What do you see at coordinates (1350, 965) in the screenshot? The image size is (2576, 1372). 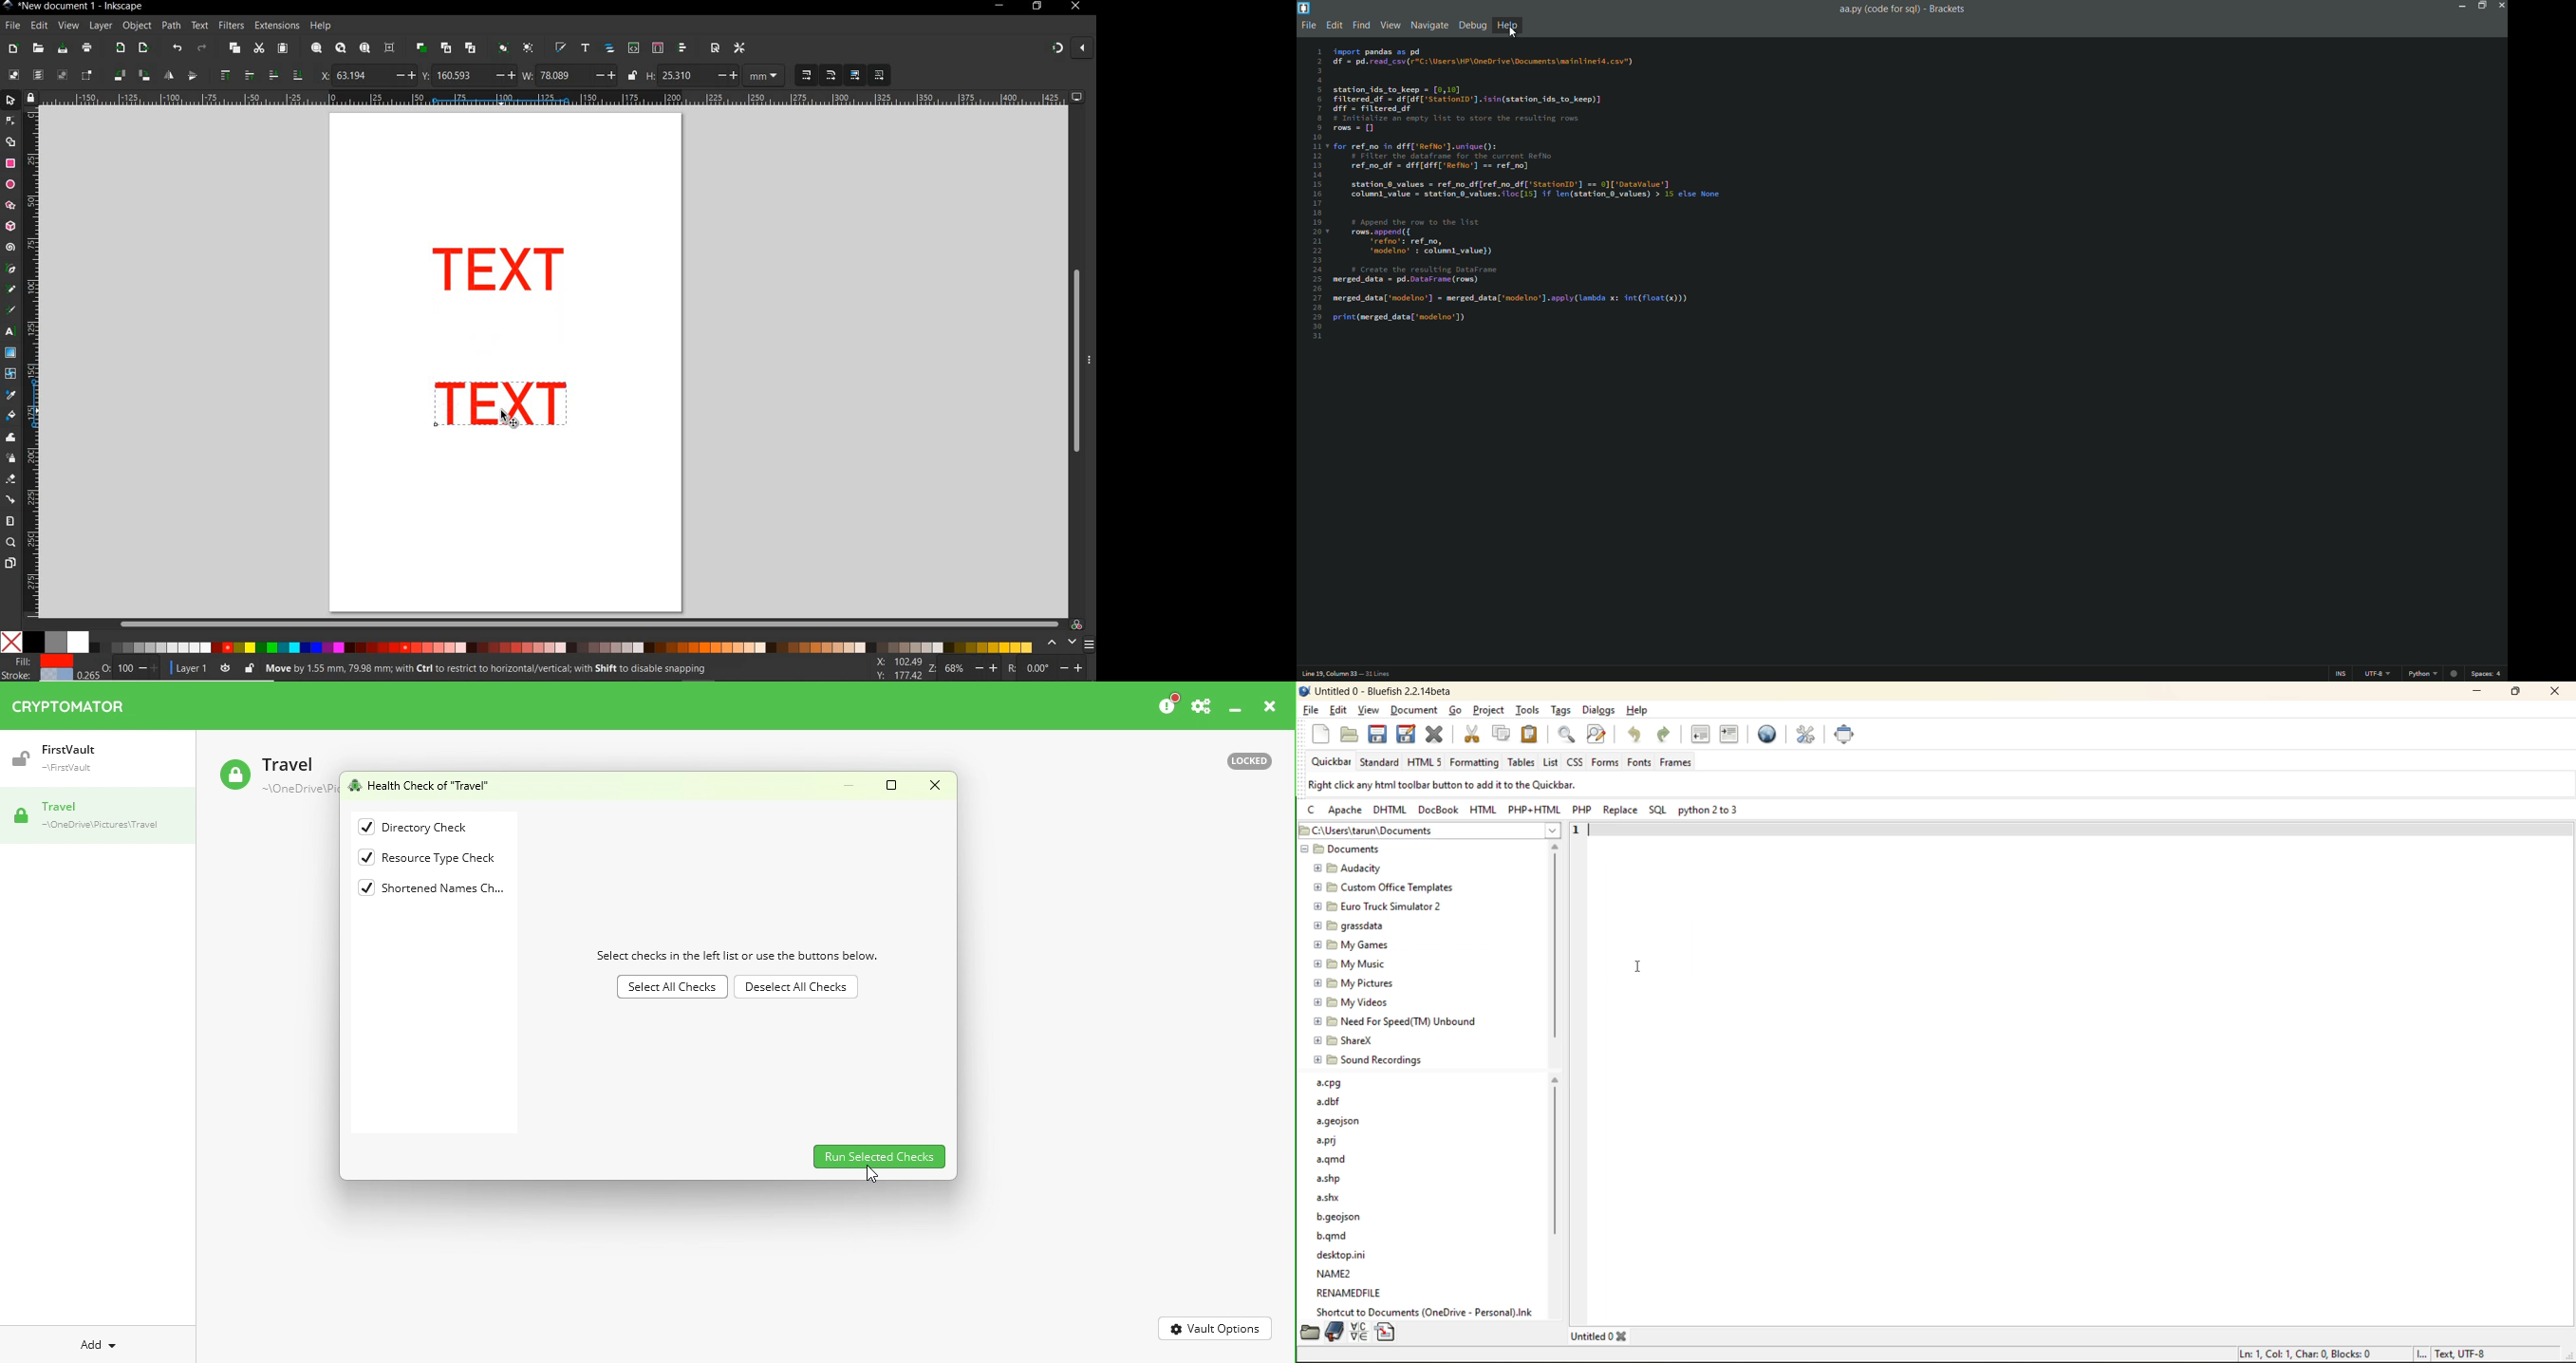 I see `my music` at bounding box center [1350, 965].